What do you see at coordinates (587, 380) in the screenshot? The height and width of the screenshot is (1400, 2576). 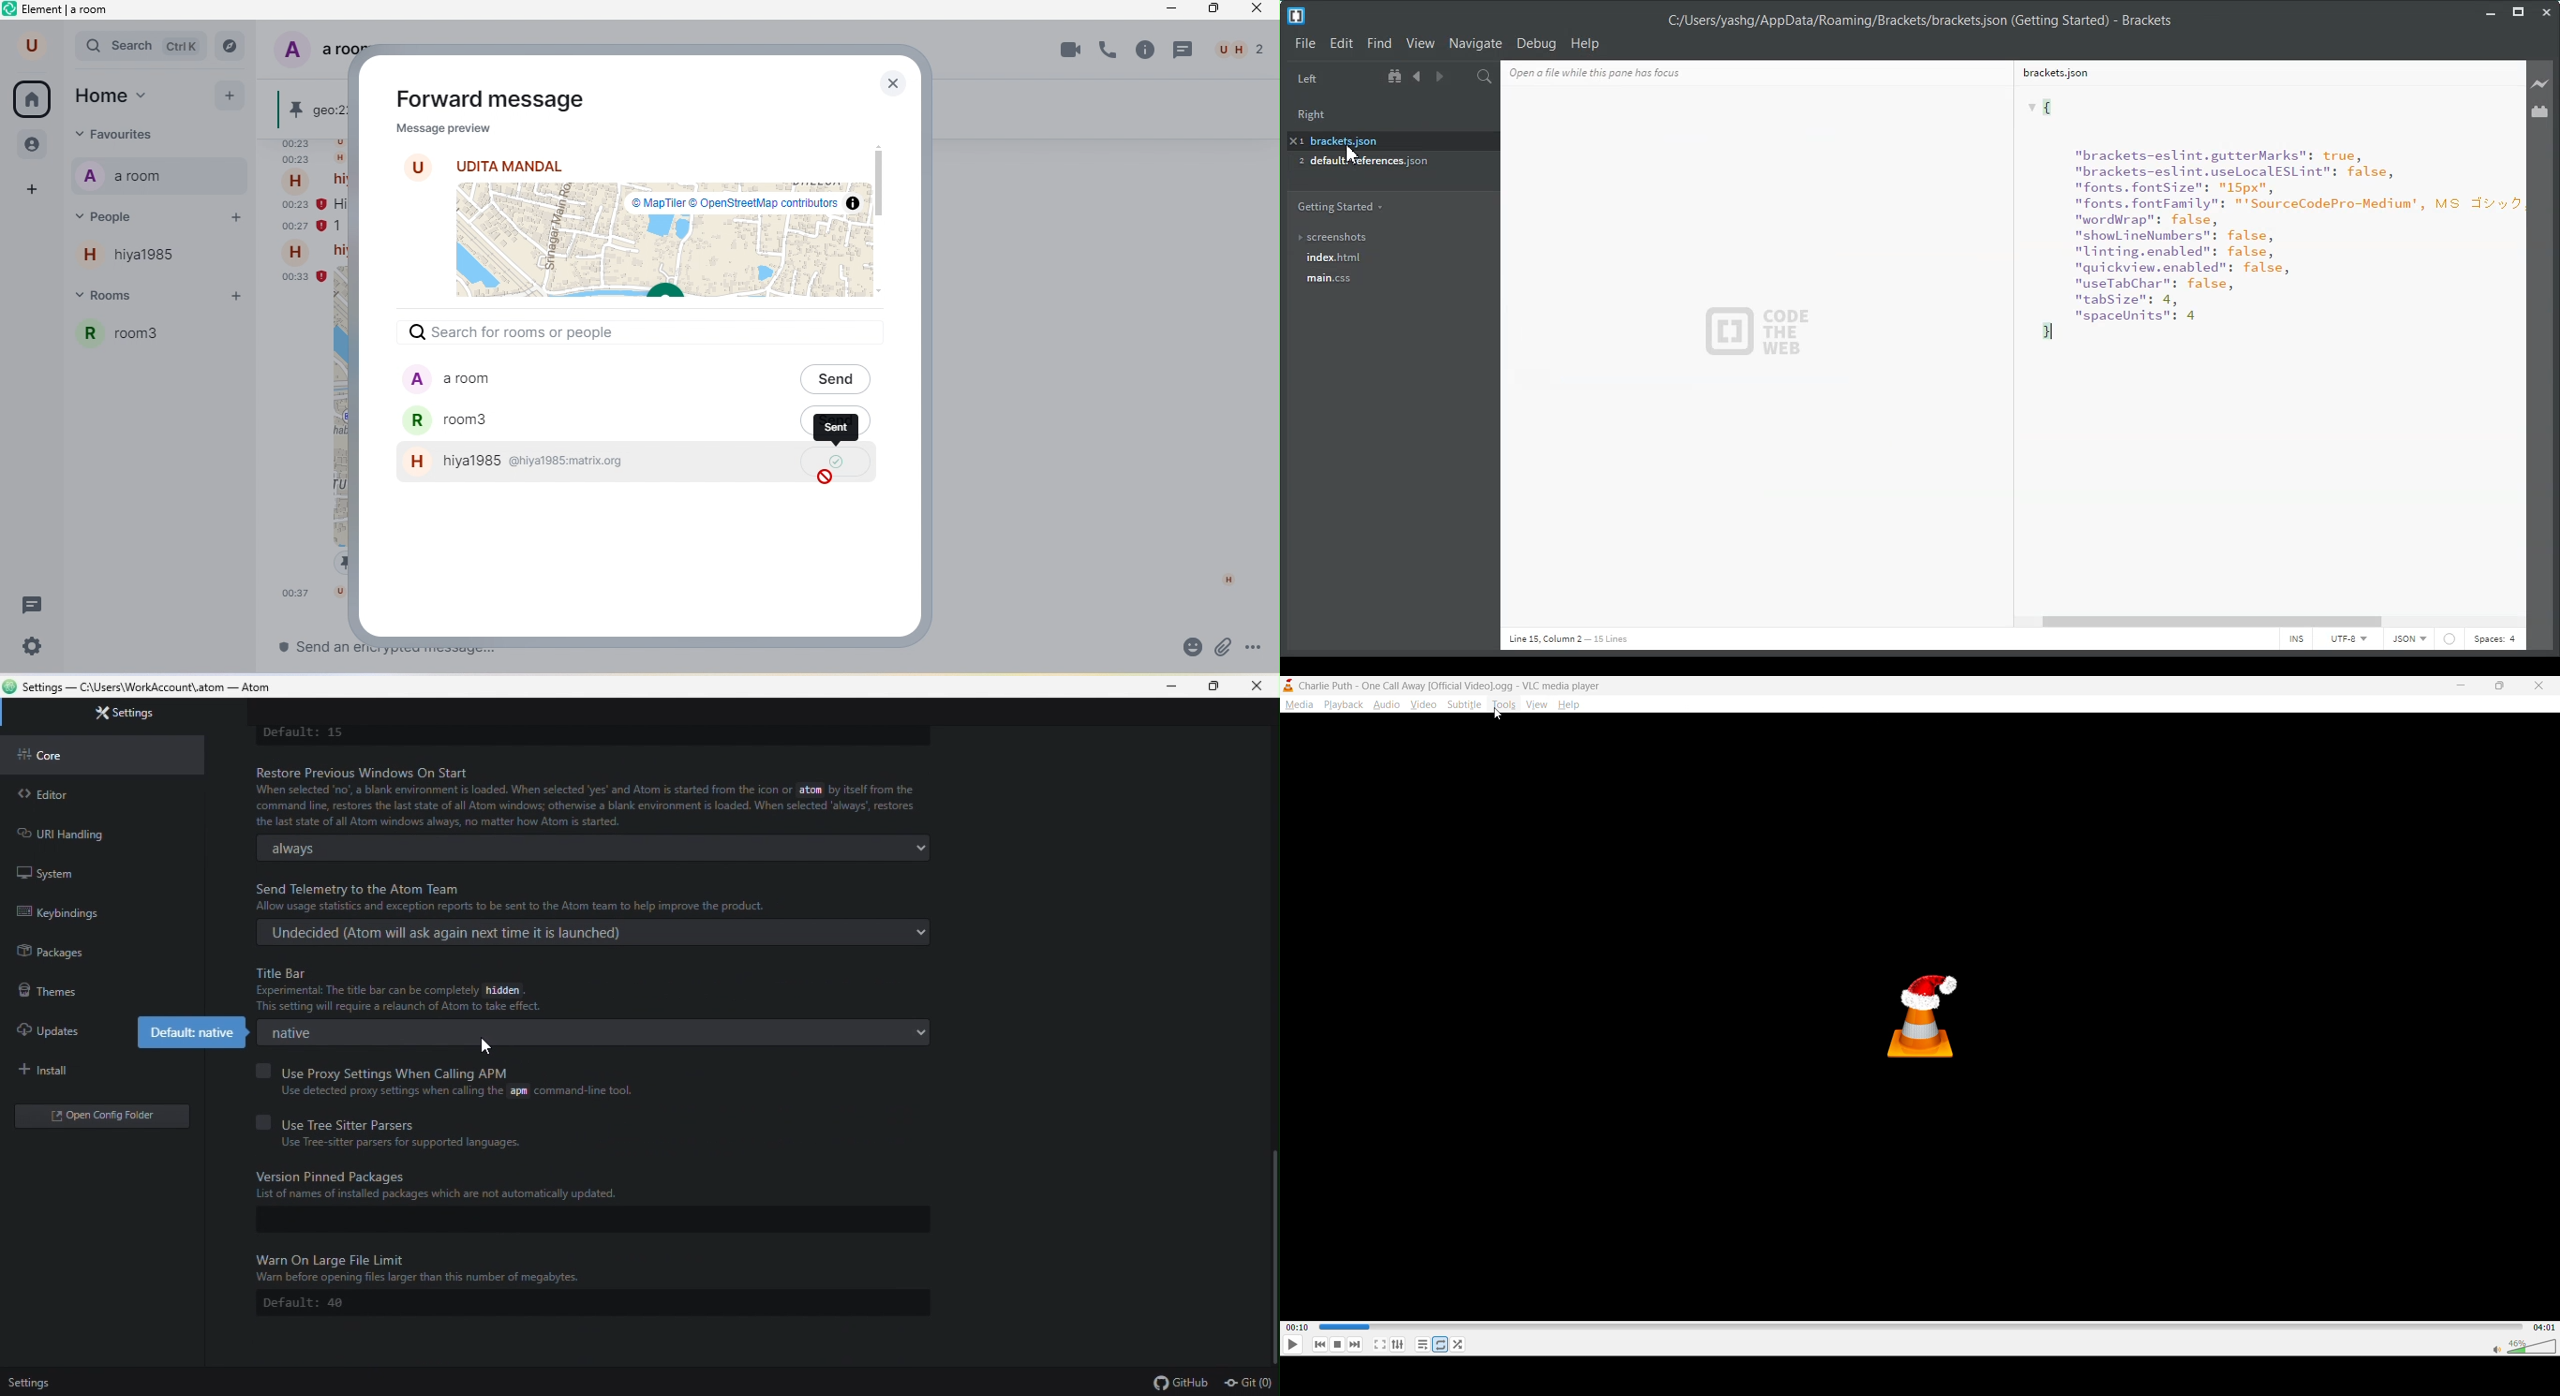 I see `a room` at bounding box center [587, 380].